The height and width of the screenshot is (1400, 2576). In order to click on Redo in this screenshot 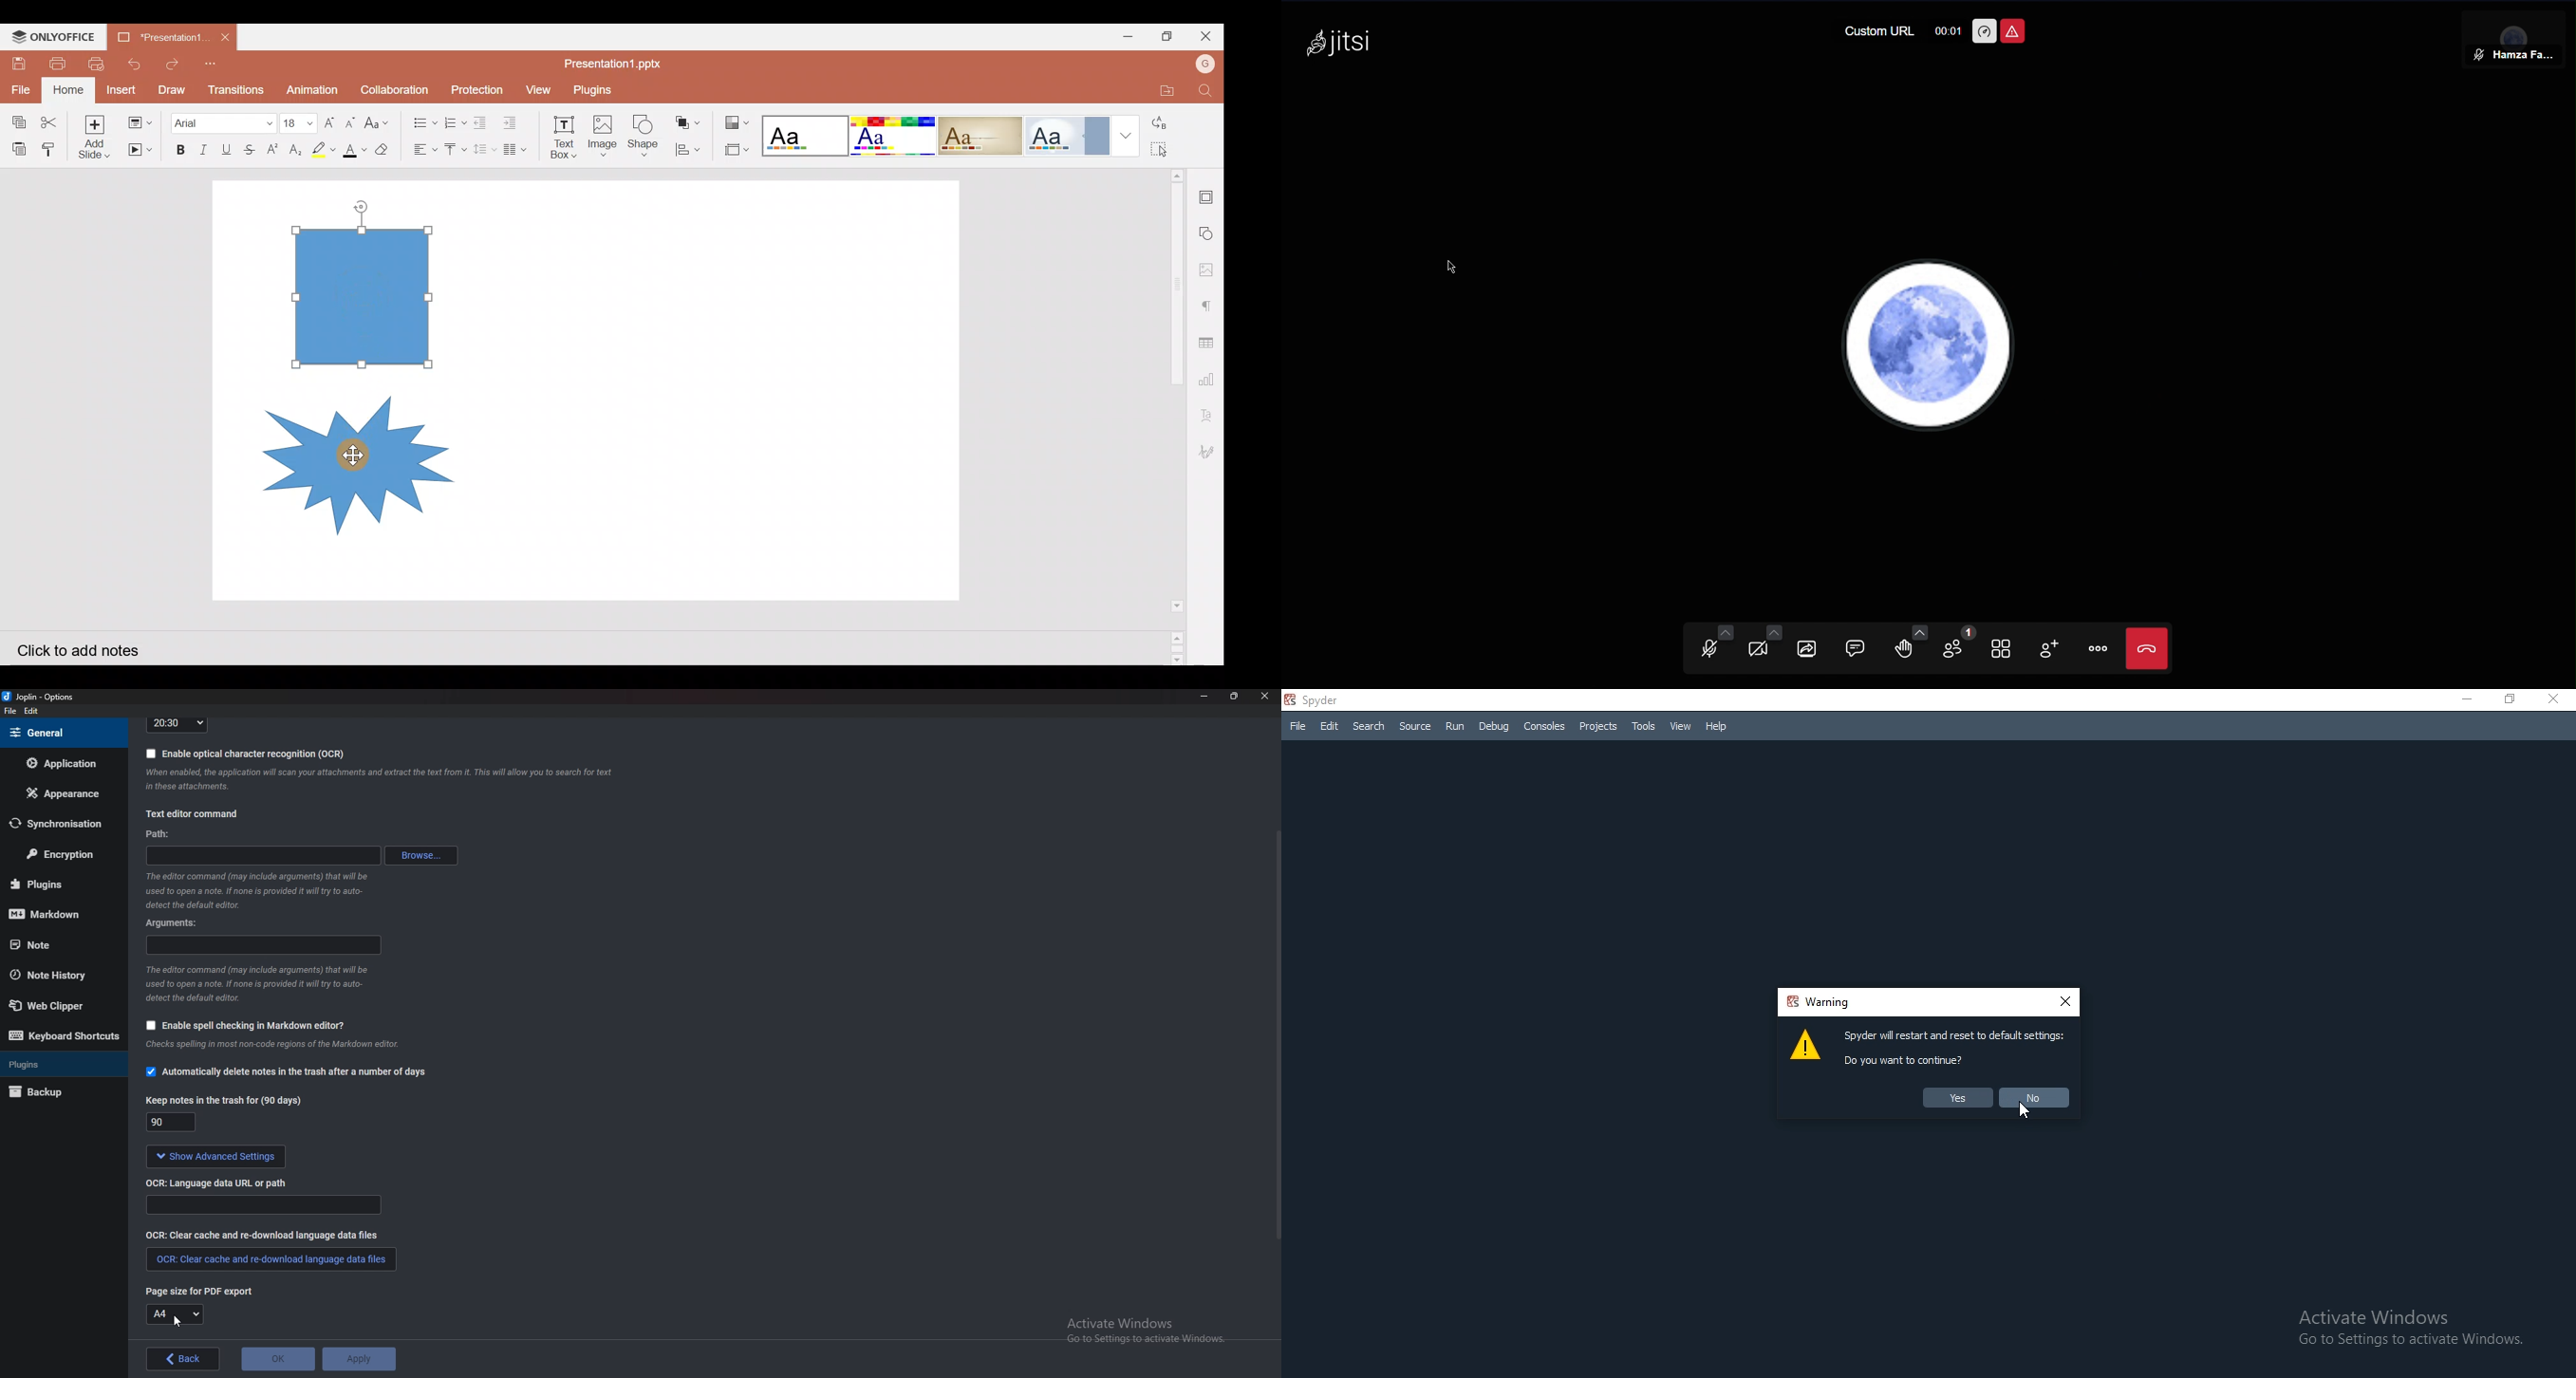, I will do `click(171, 61)`.